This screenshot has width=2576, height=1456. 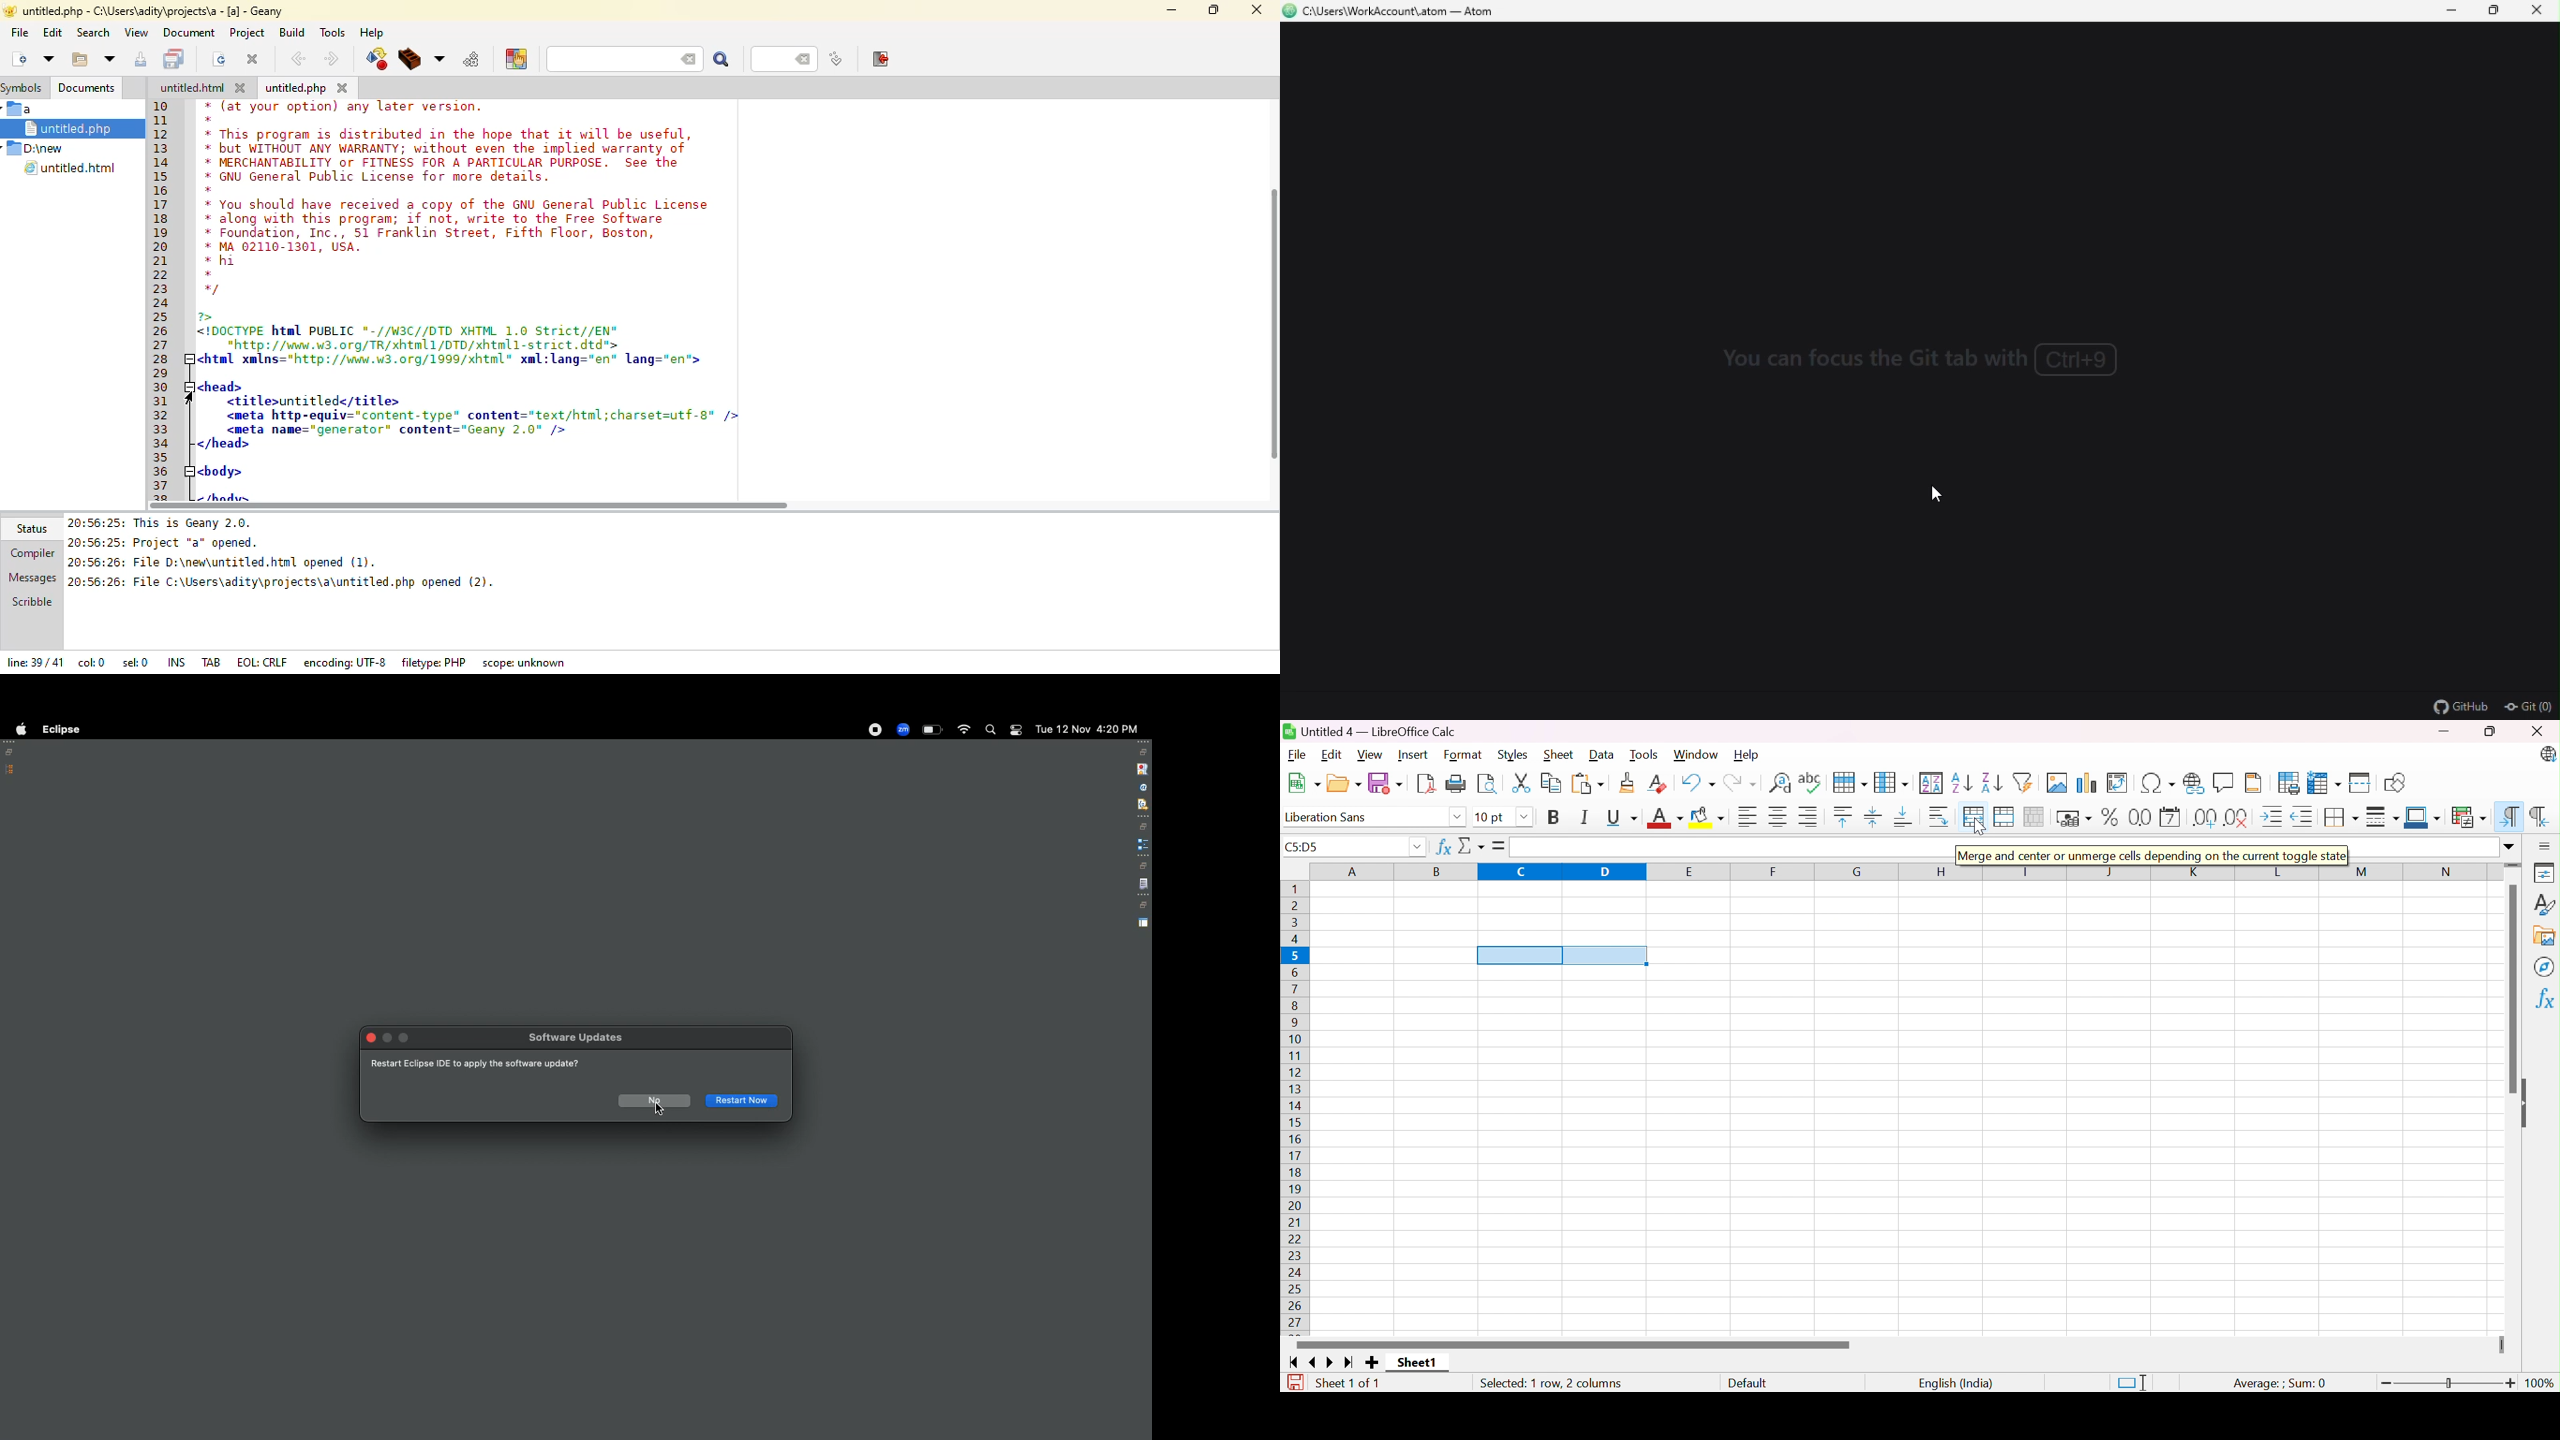 I want to click on Navigator, so click(x=2543, y=968).